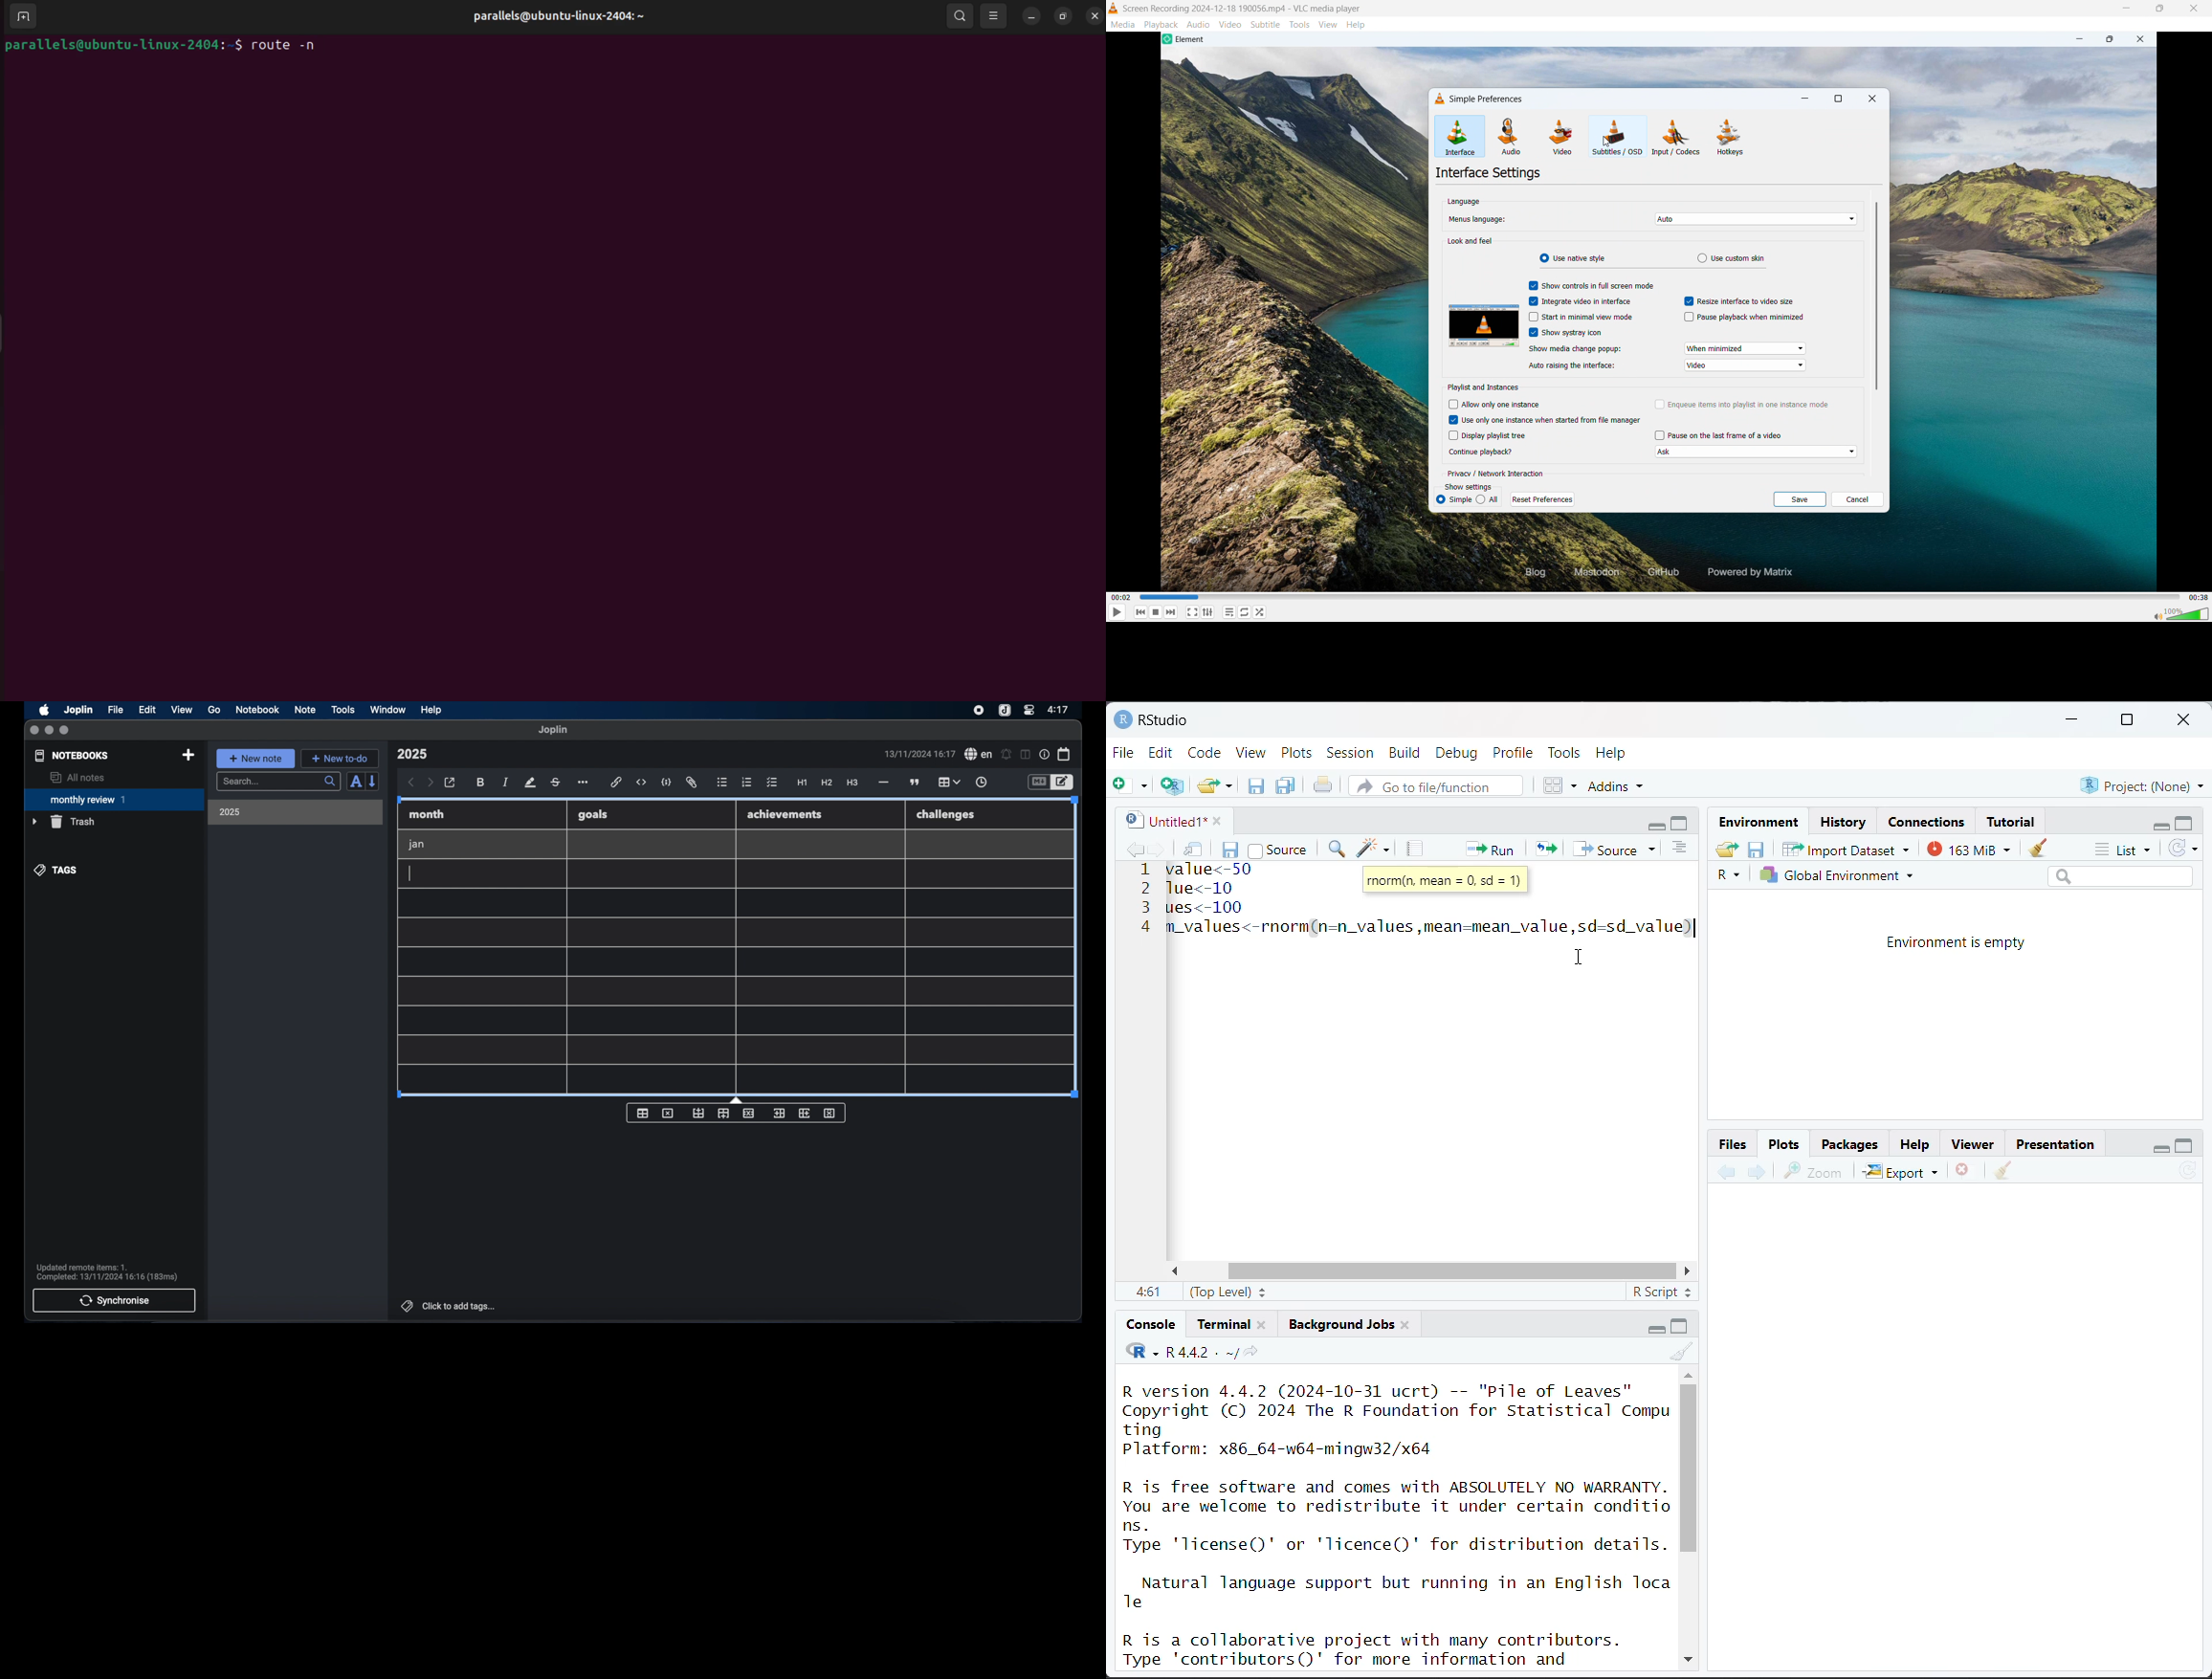 This screenshot has height=1680, width=2212. What do you see at coordinates (2157, 824) in the screenshot?
I see `minimize` at bounding box center [2157, 824].